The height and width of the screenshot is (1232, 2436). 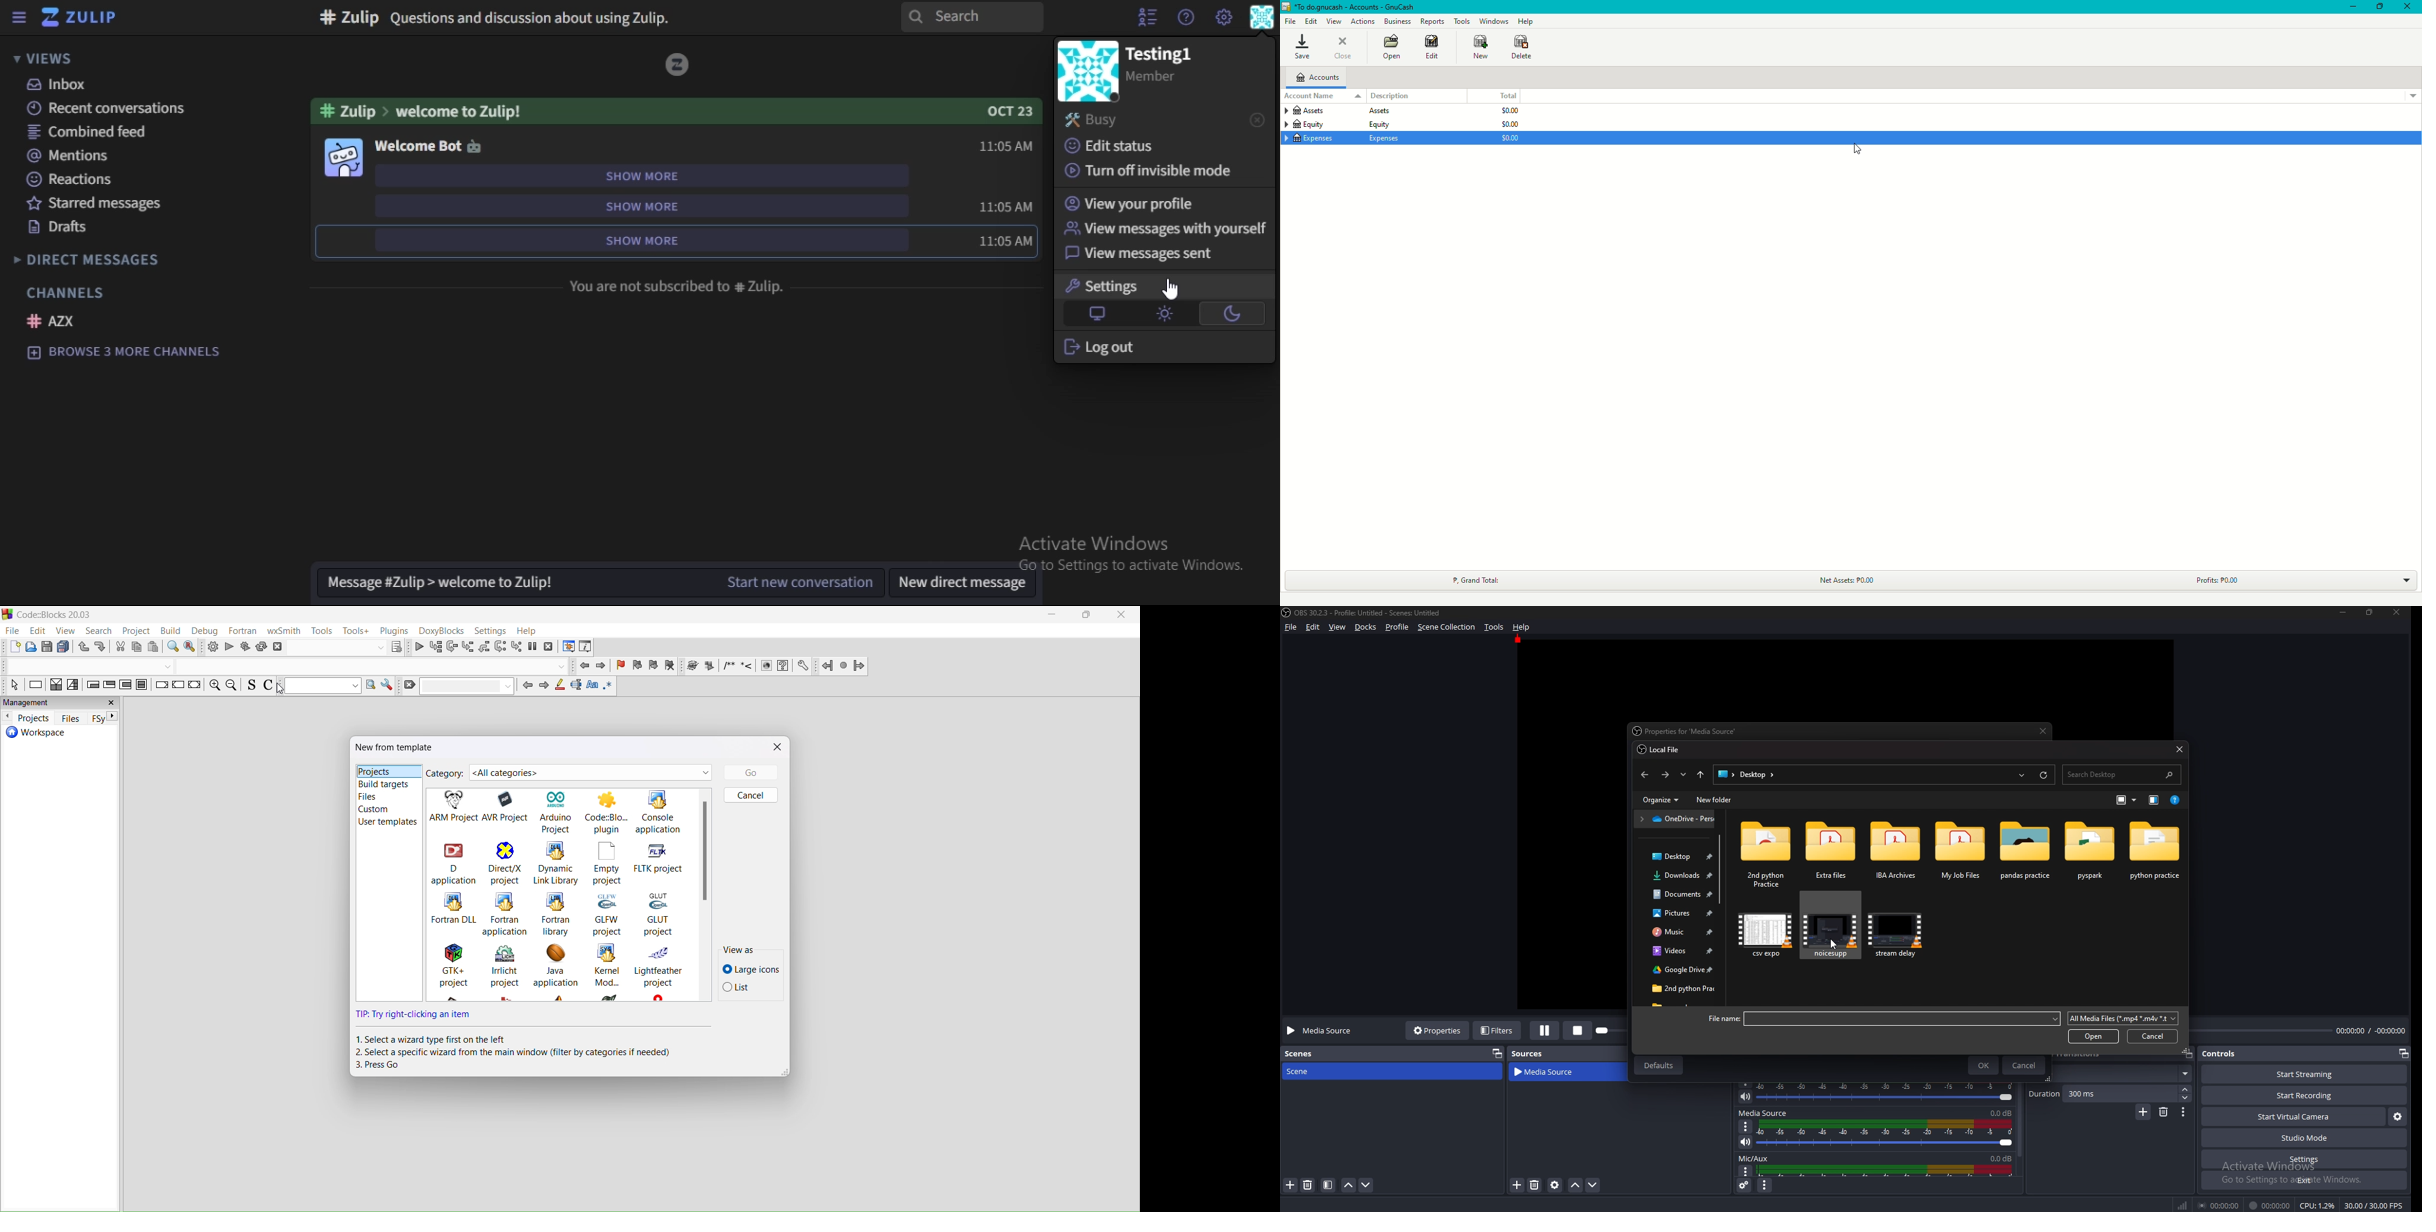 What do you see at coordinates (804, 665) in the screenshot?
I see `Preferences` at bounding box center [804, 665].